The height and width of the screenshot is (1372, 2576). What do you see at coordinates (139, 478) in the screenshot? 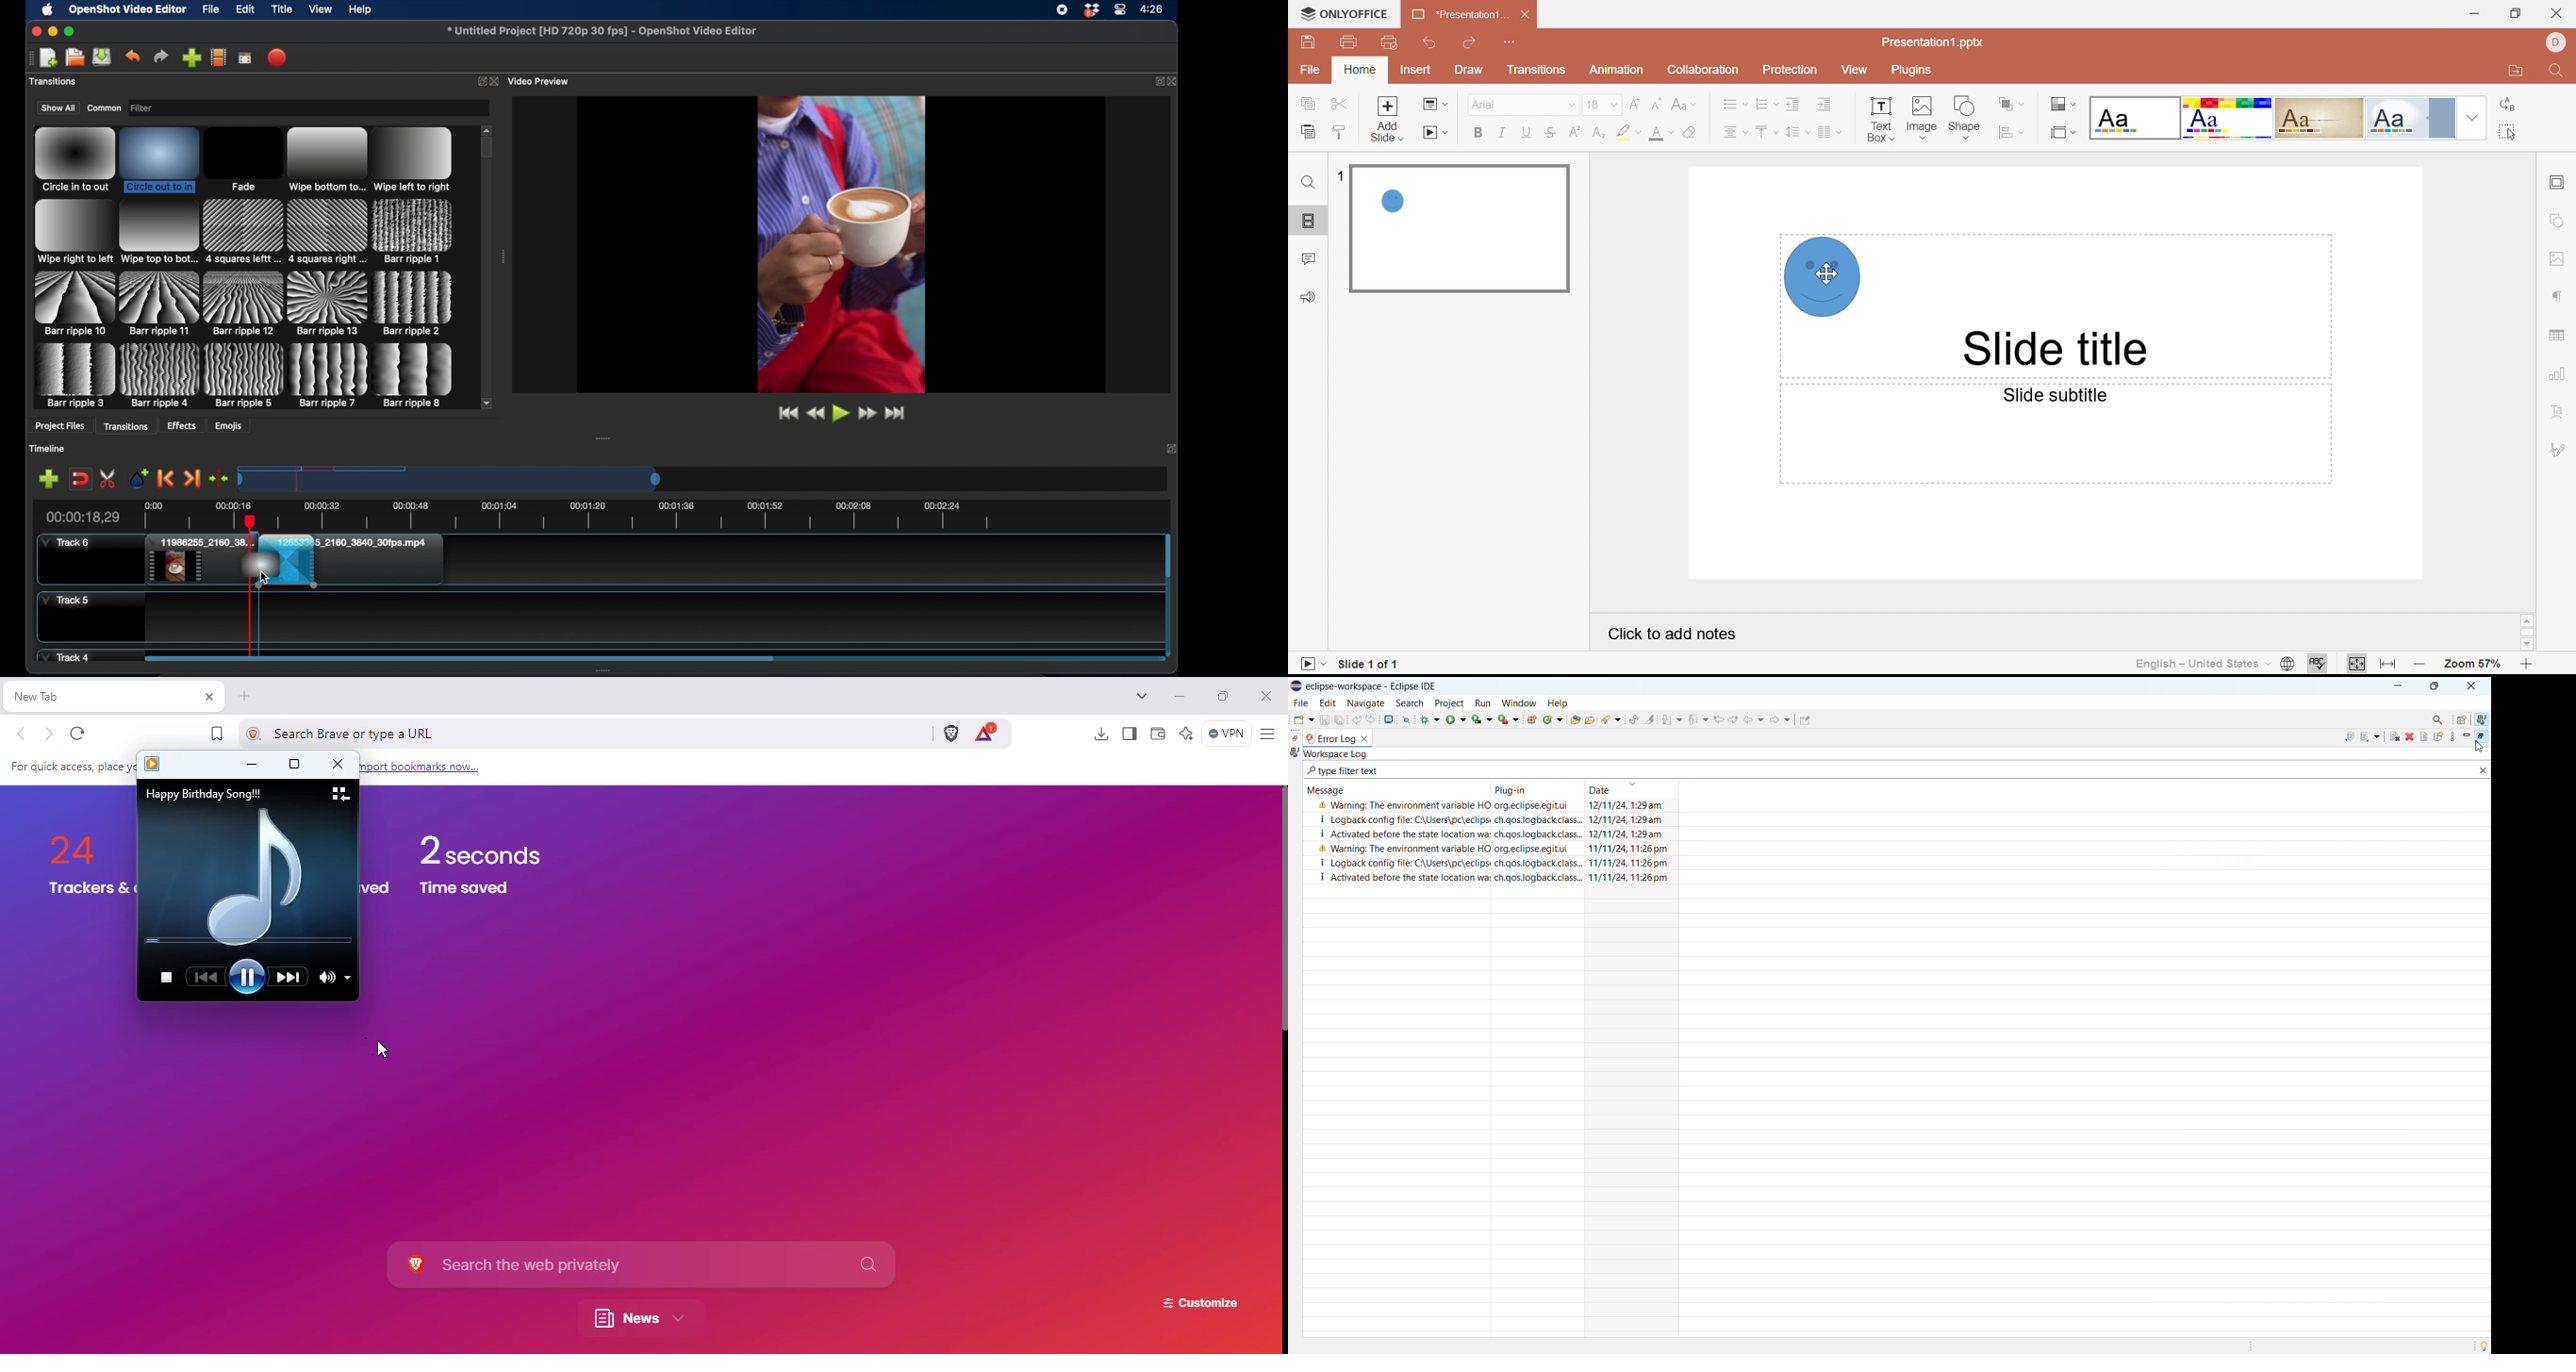
I see `add marker` at bounding box center [139, 478].